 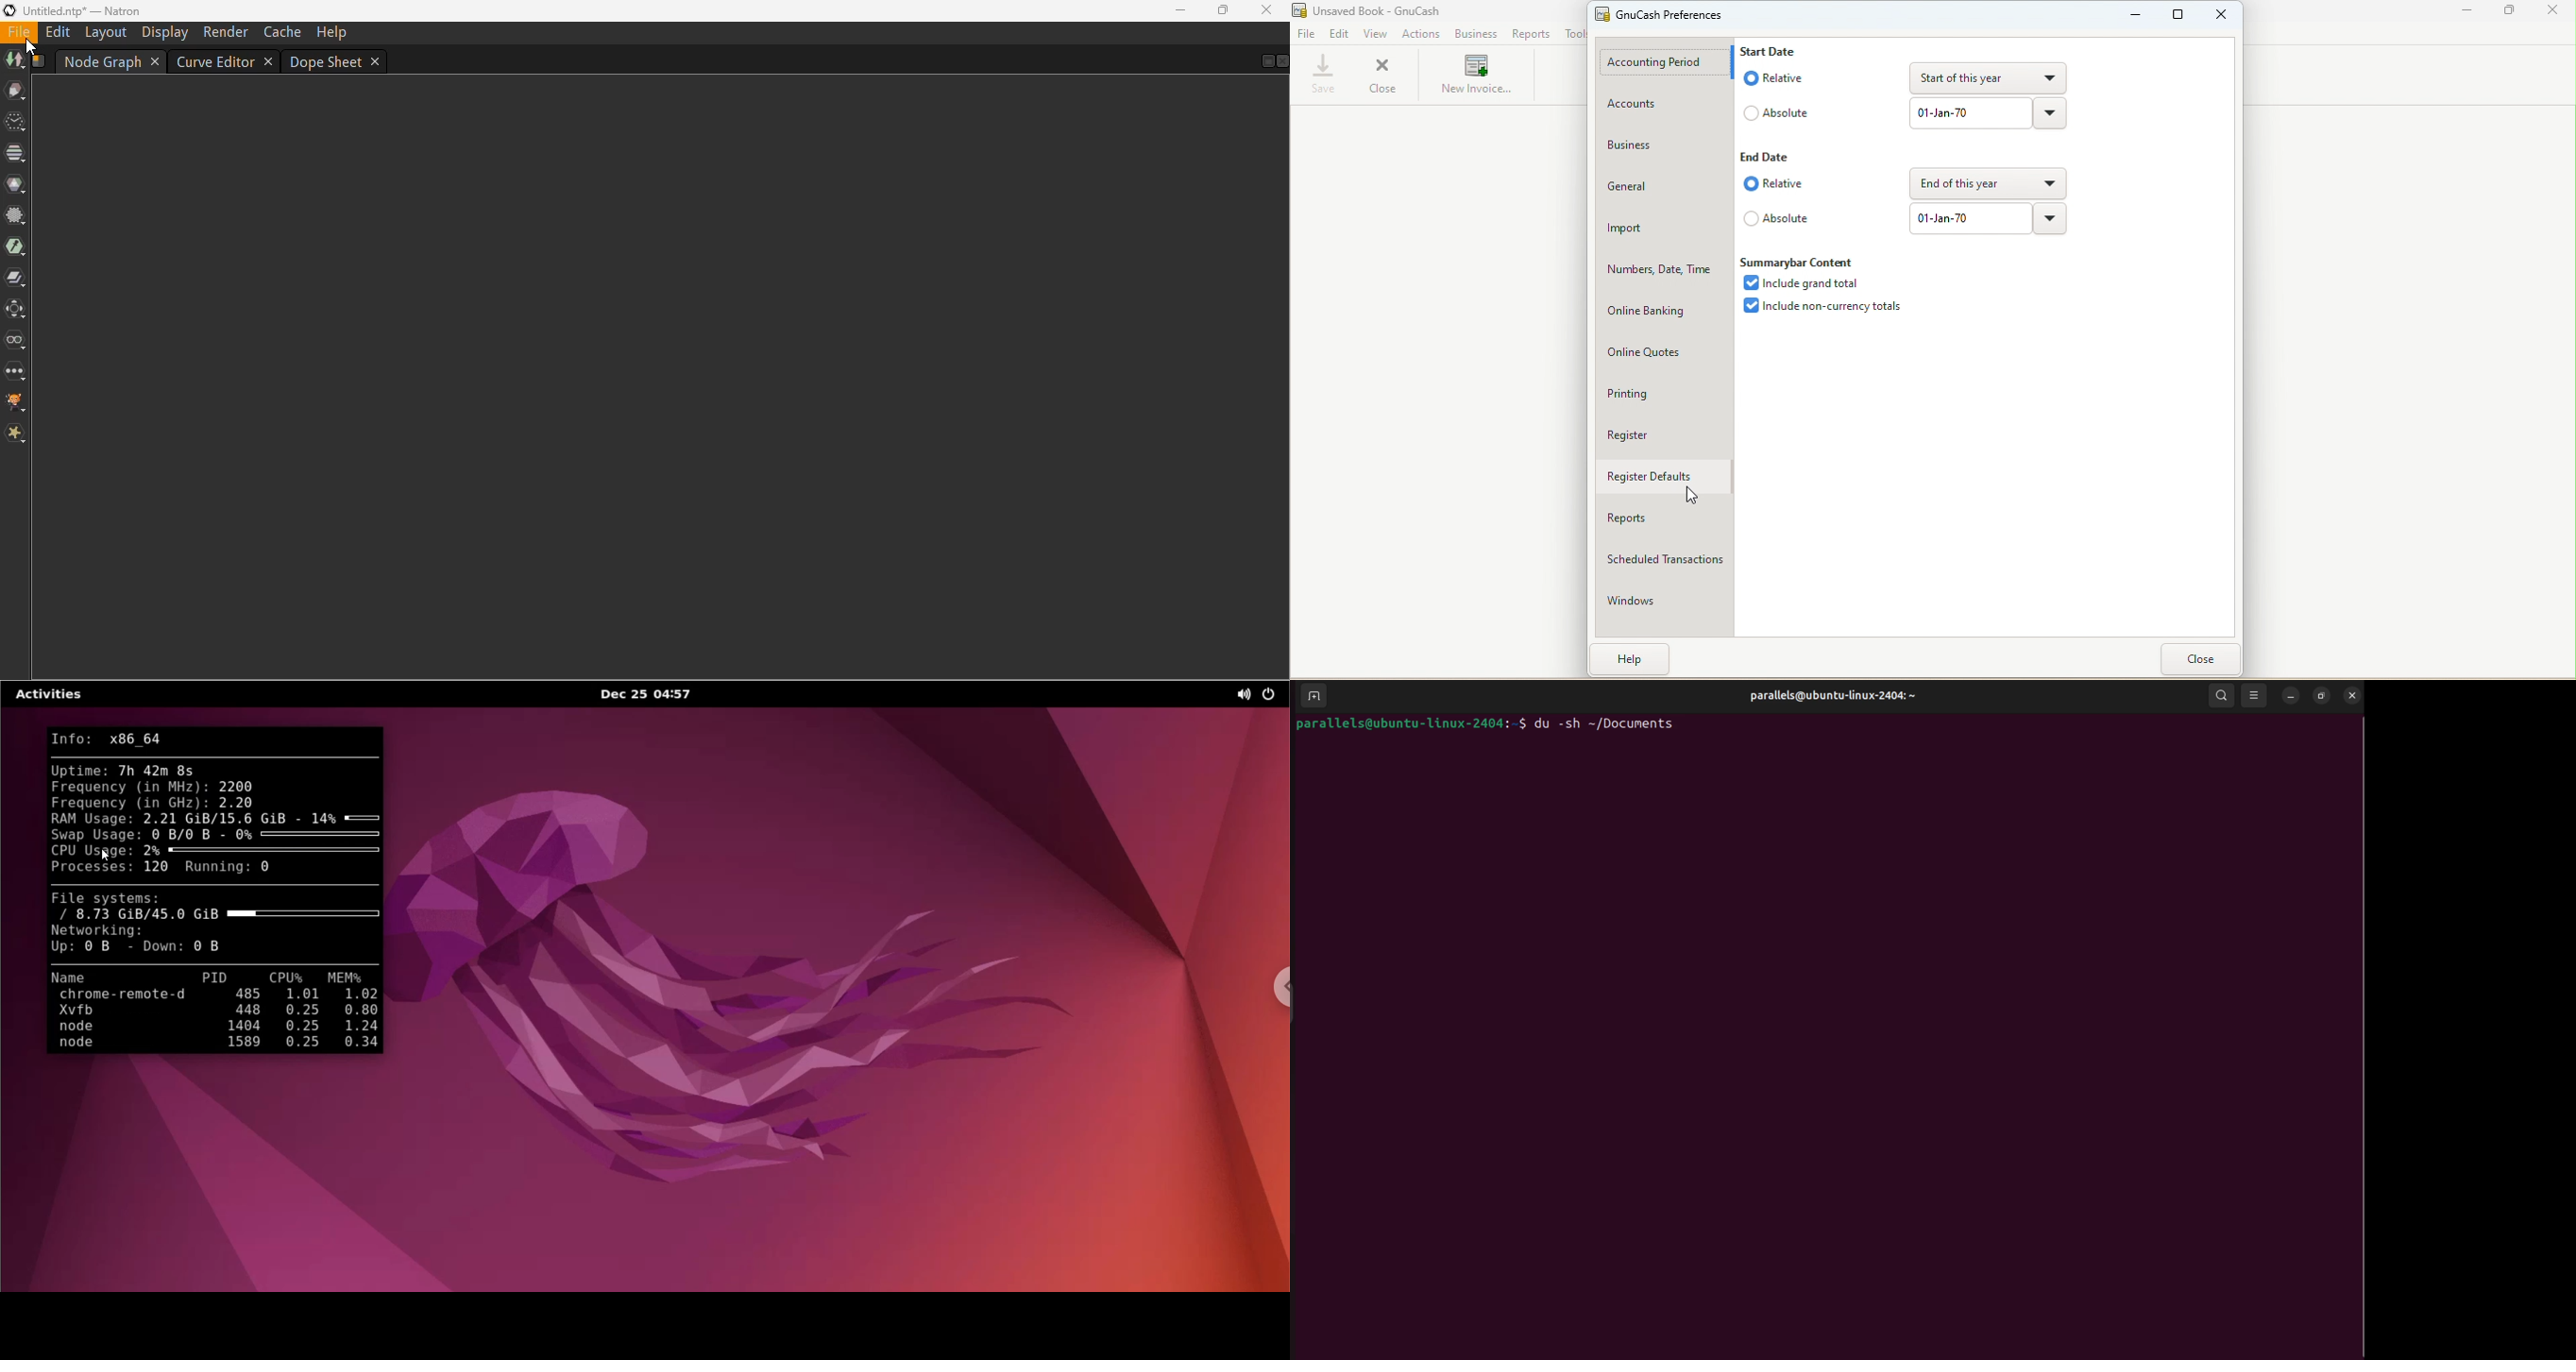 I want to click on Drop down, so click(x=1982, y=184).